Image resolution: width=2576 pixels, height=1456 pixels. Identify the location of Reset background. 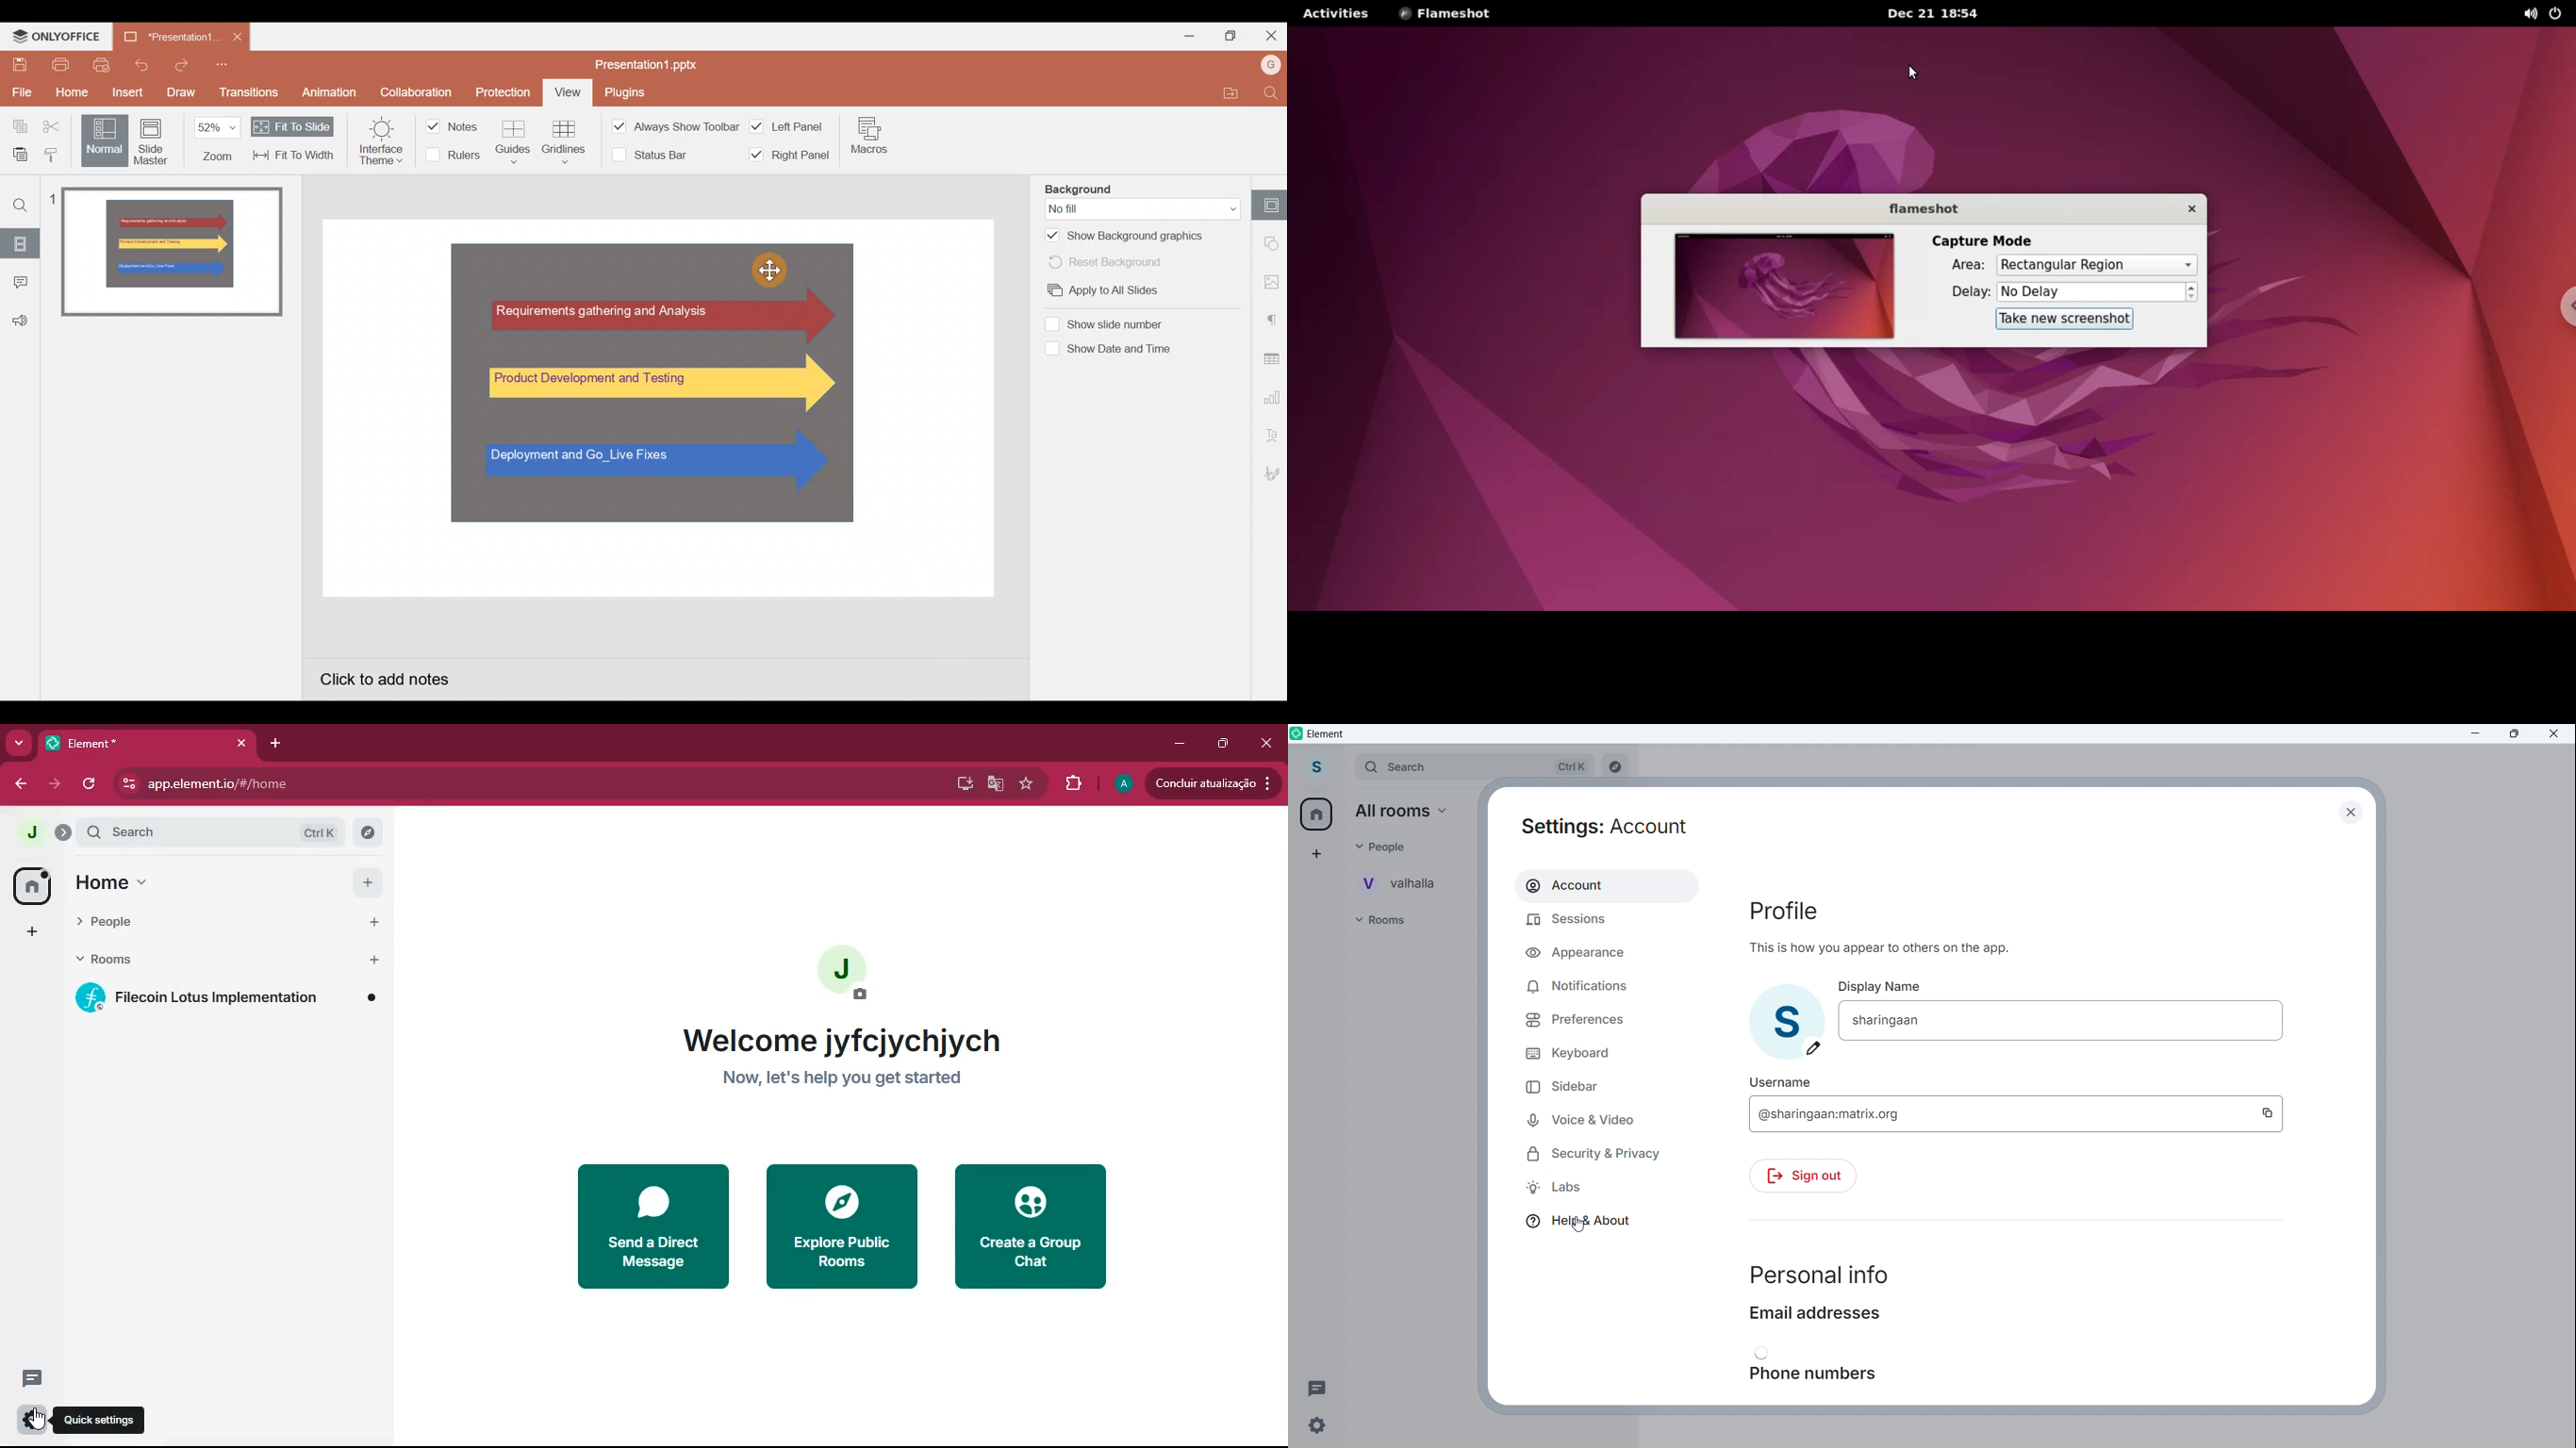
(1122, 261).